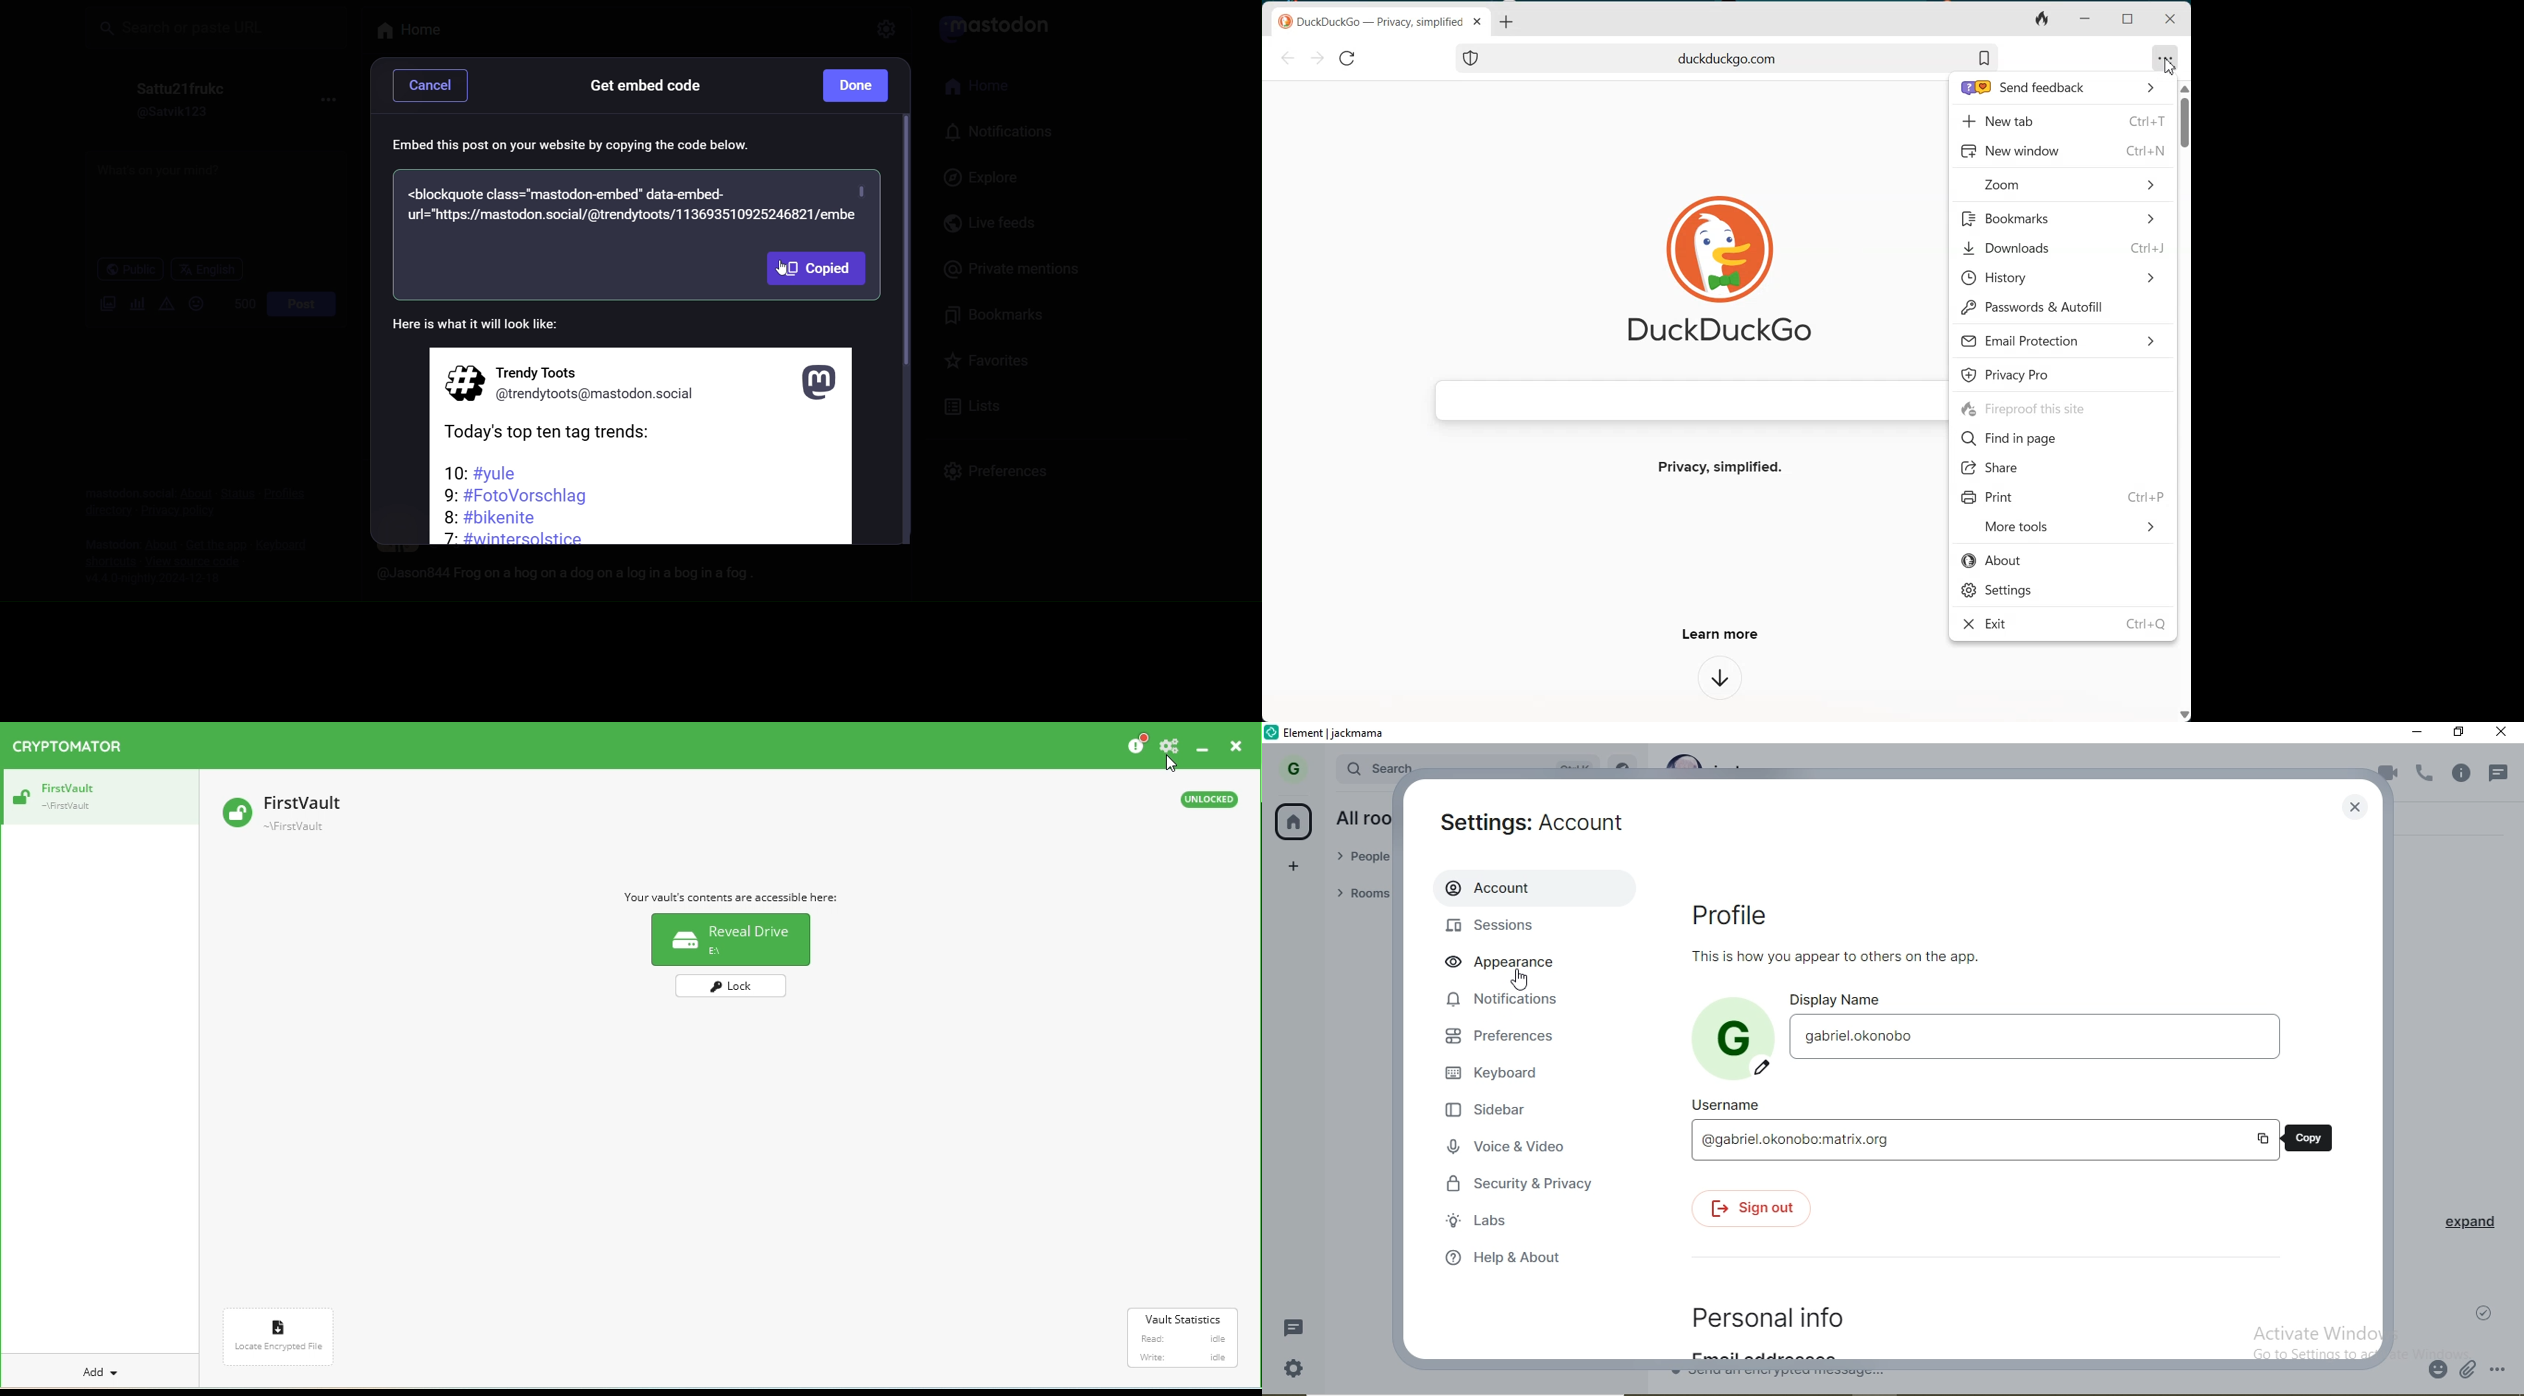 The image size is (2548, 1400). What do you see at coordinates (857, 85) in the screenshot?
I see `done` at bounding box center [857, 85].